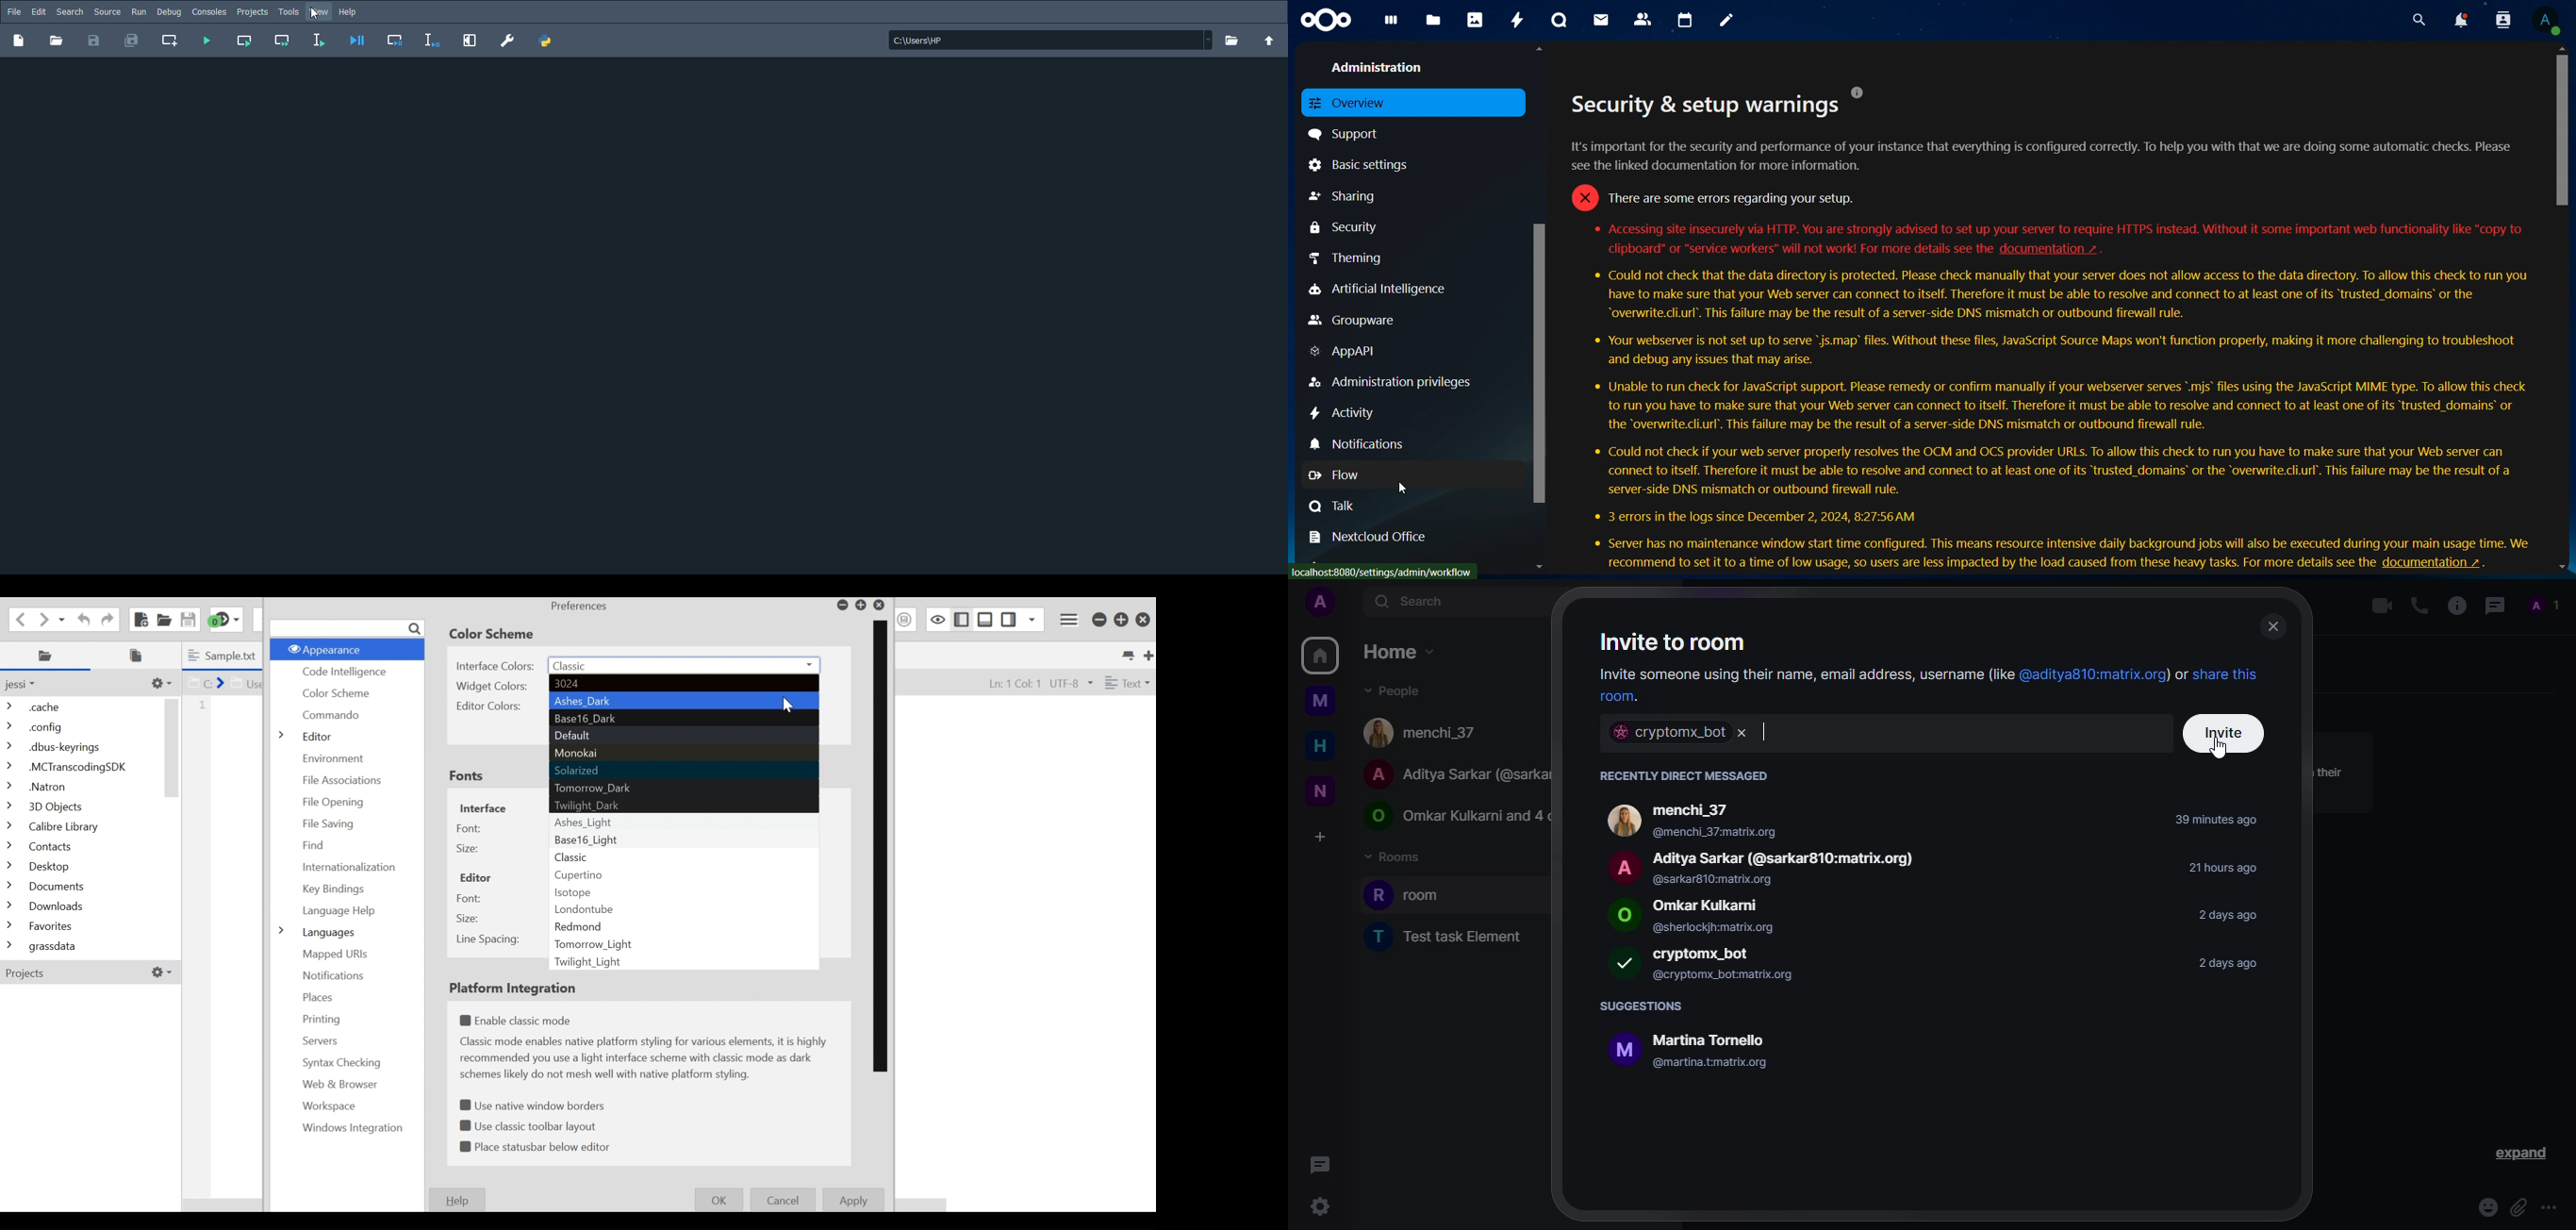 Image resolution: width=2576 pixels, height=1232 pixels. What do you see at coordinates (861, 605) in the screenshot?
I see `Restor` at bounding box center [861, 605].